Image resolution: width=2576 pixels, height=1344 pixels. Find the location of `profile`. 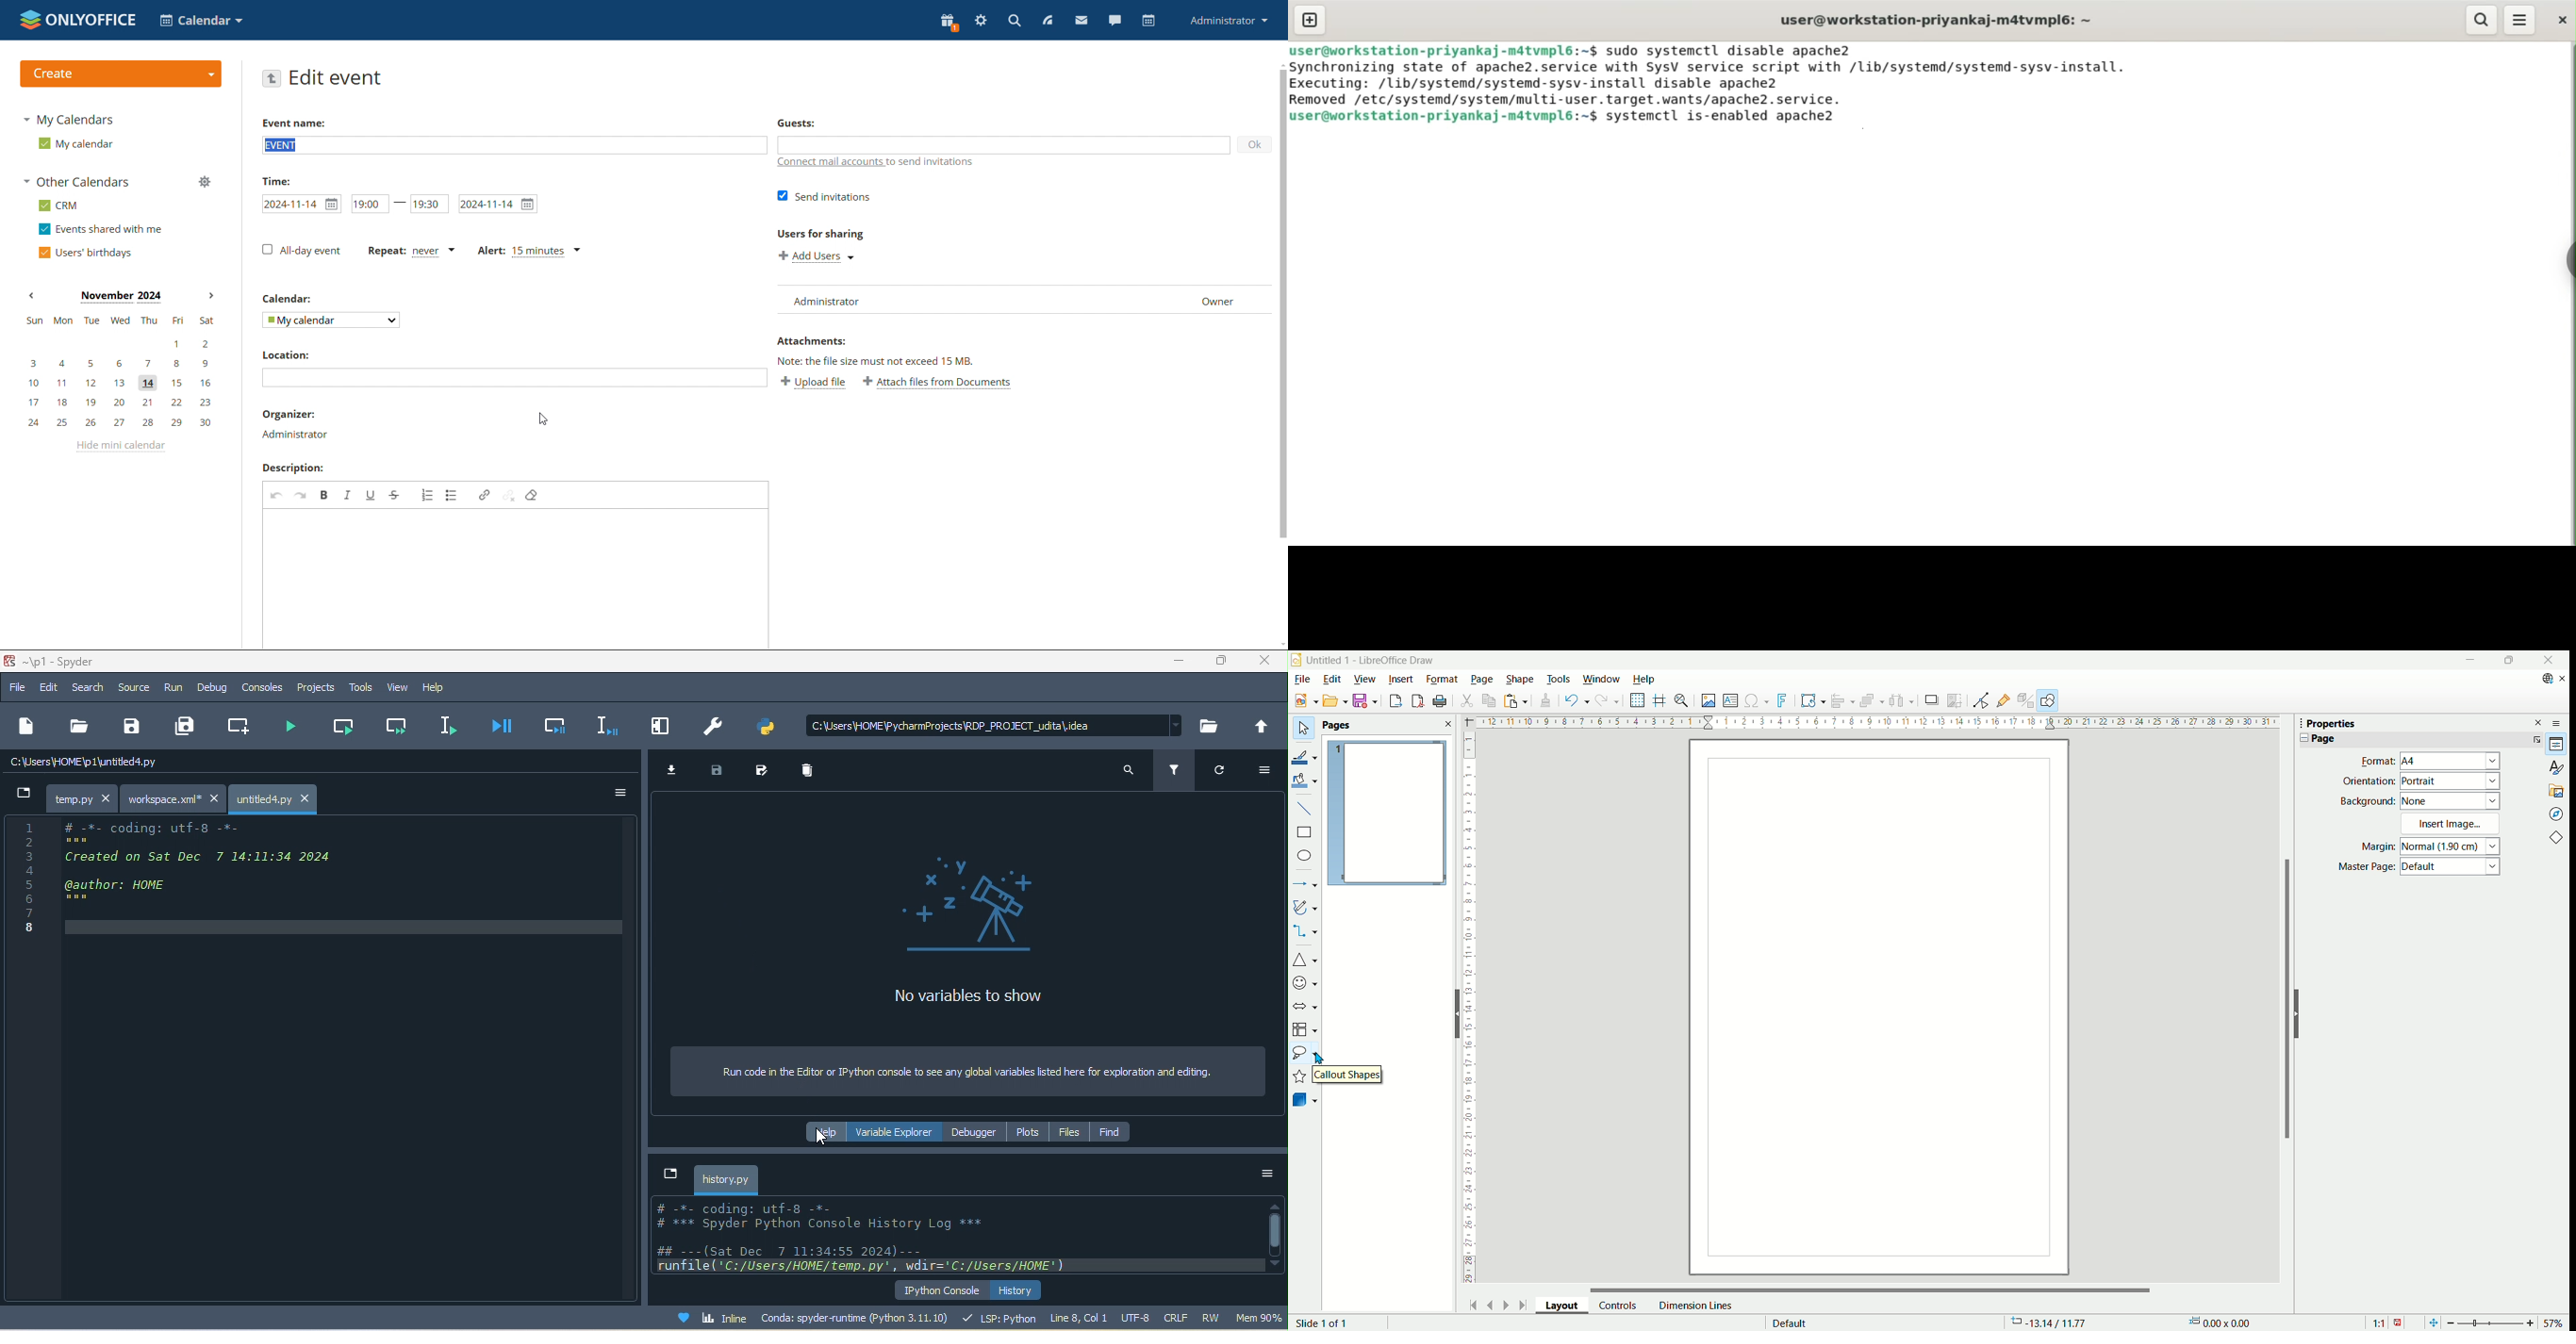

profile is located at coordinates (1226, 21).